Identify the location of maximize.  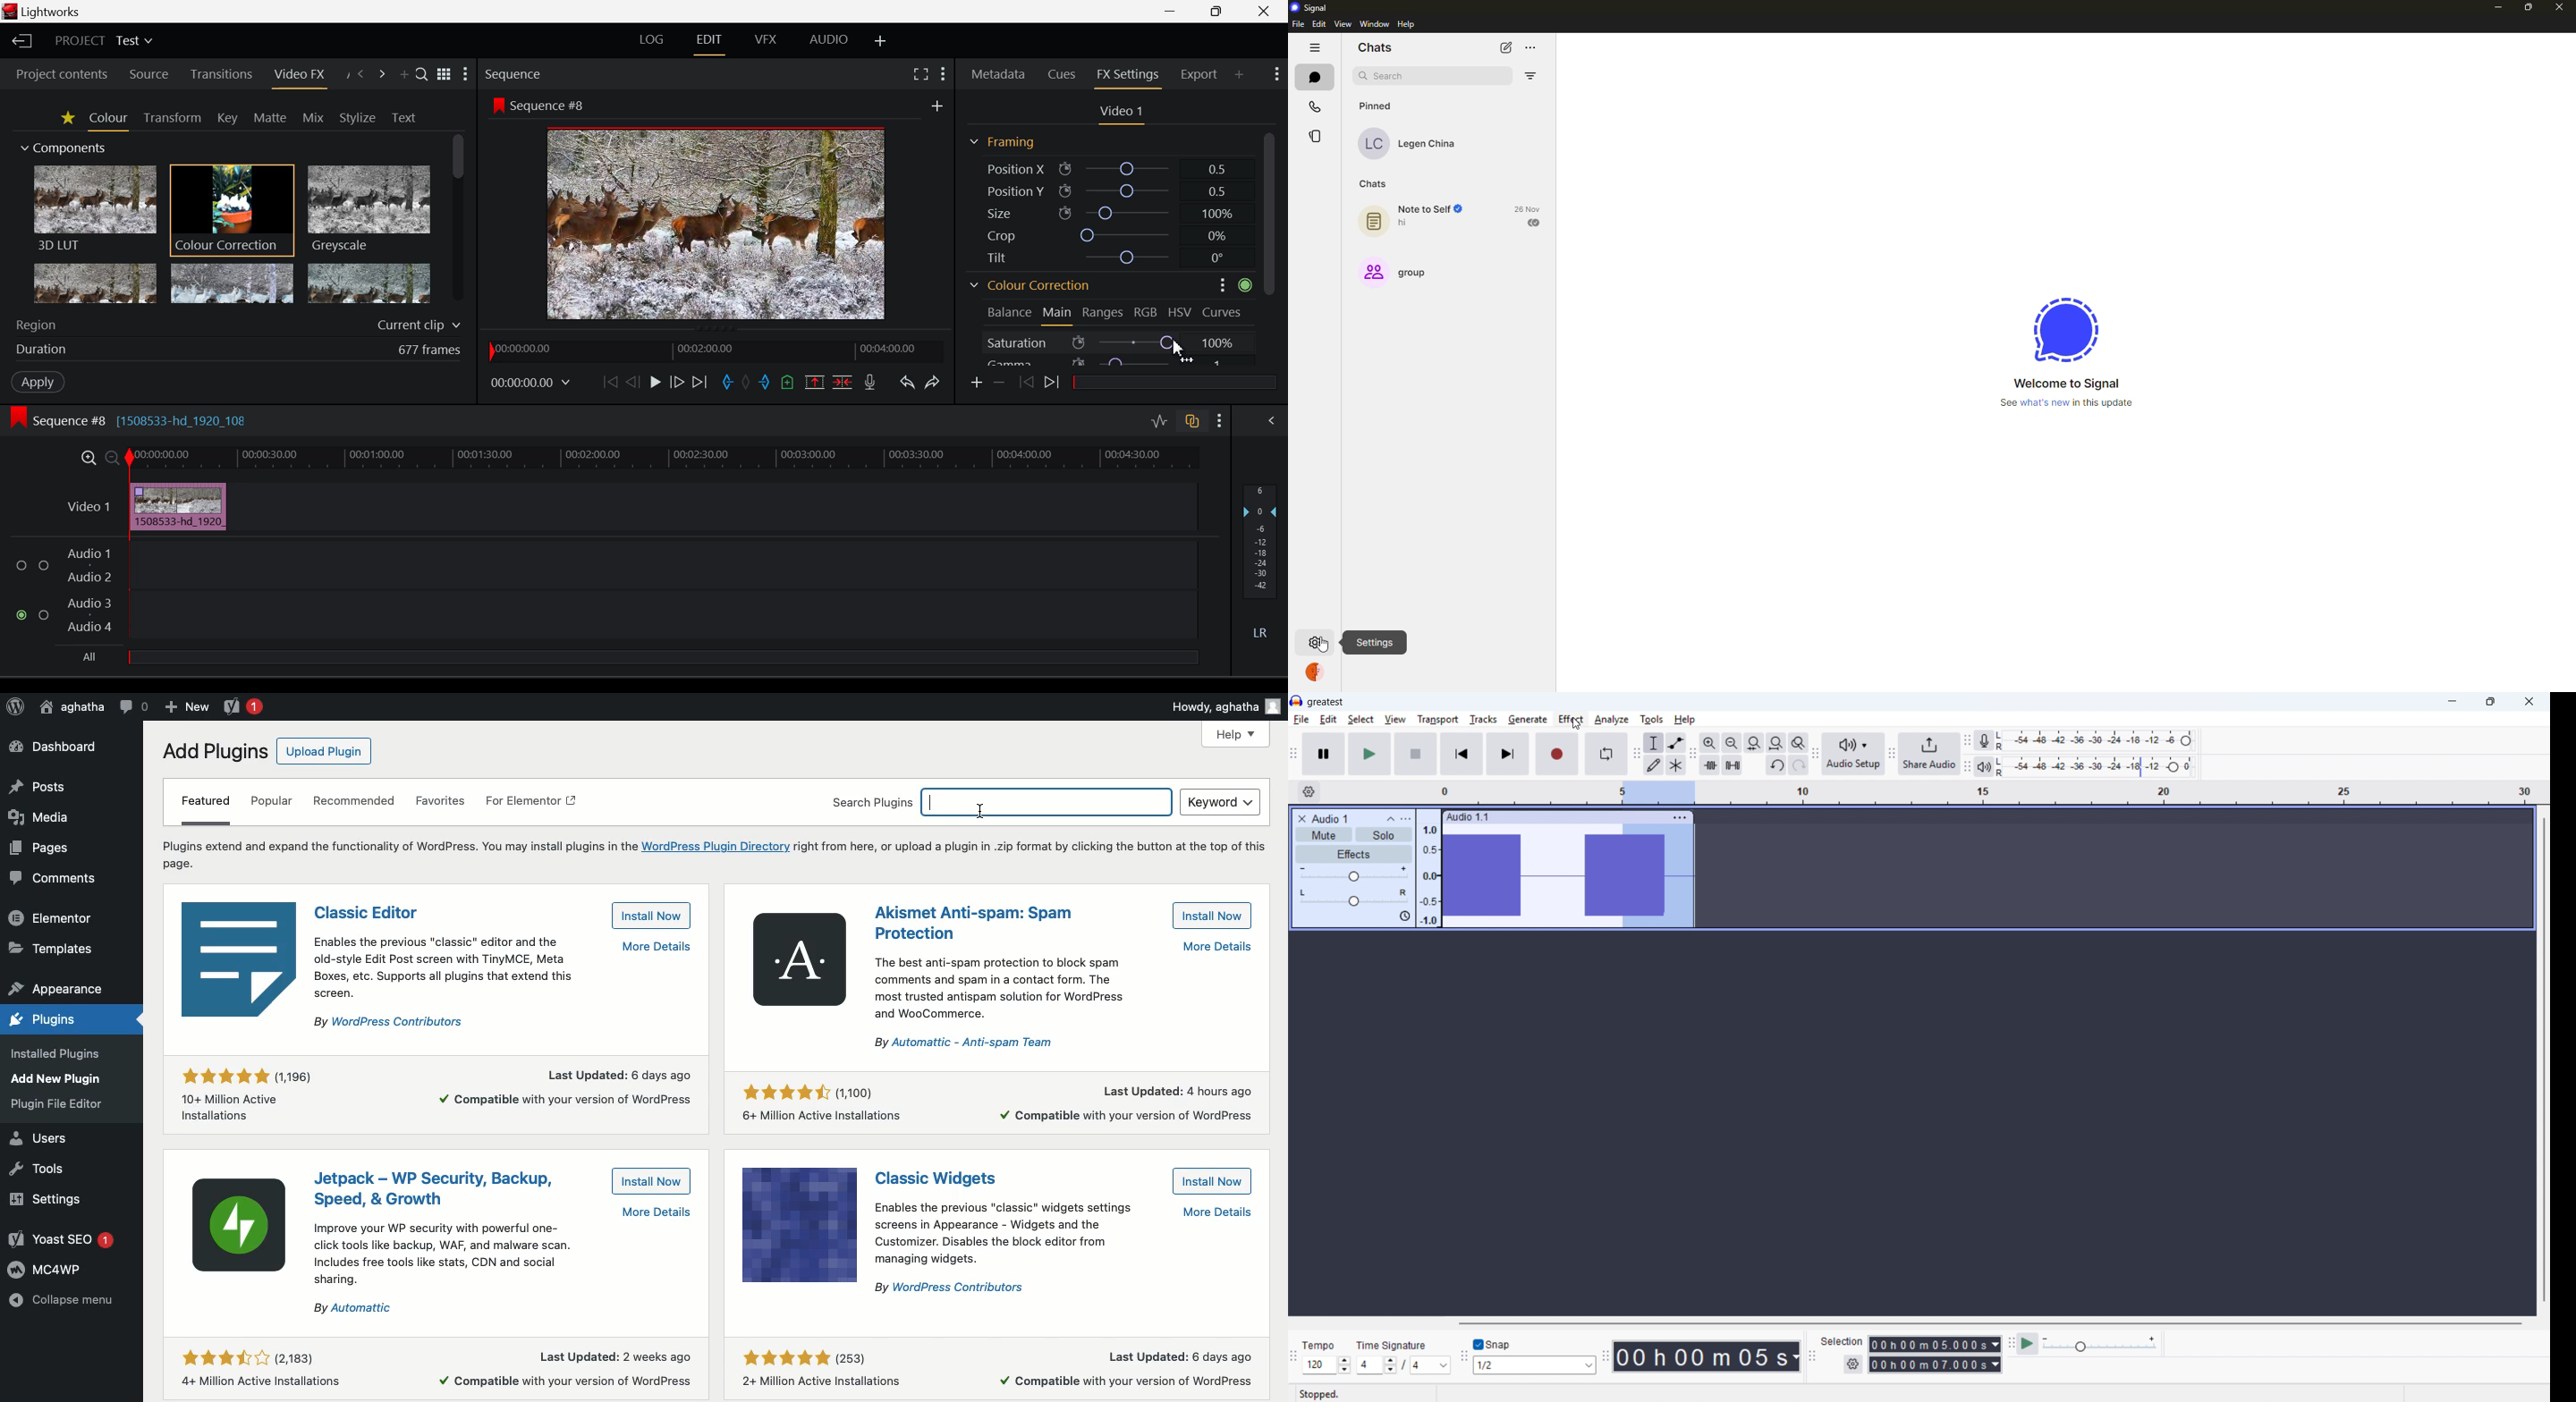
(2526, 7).